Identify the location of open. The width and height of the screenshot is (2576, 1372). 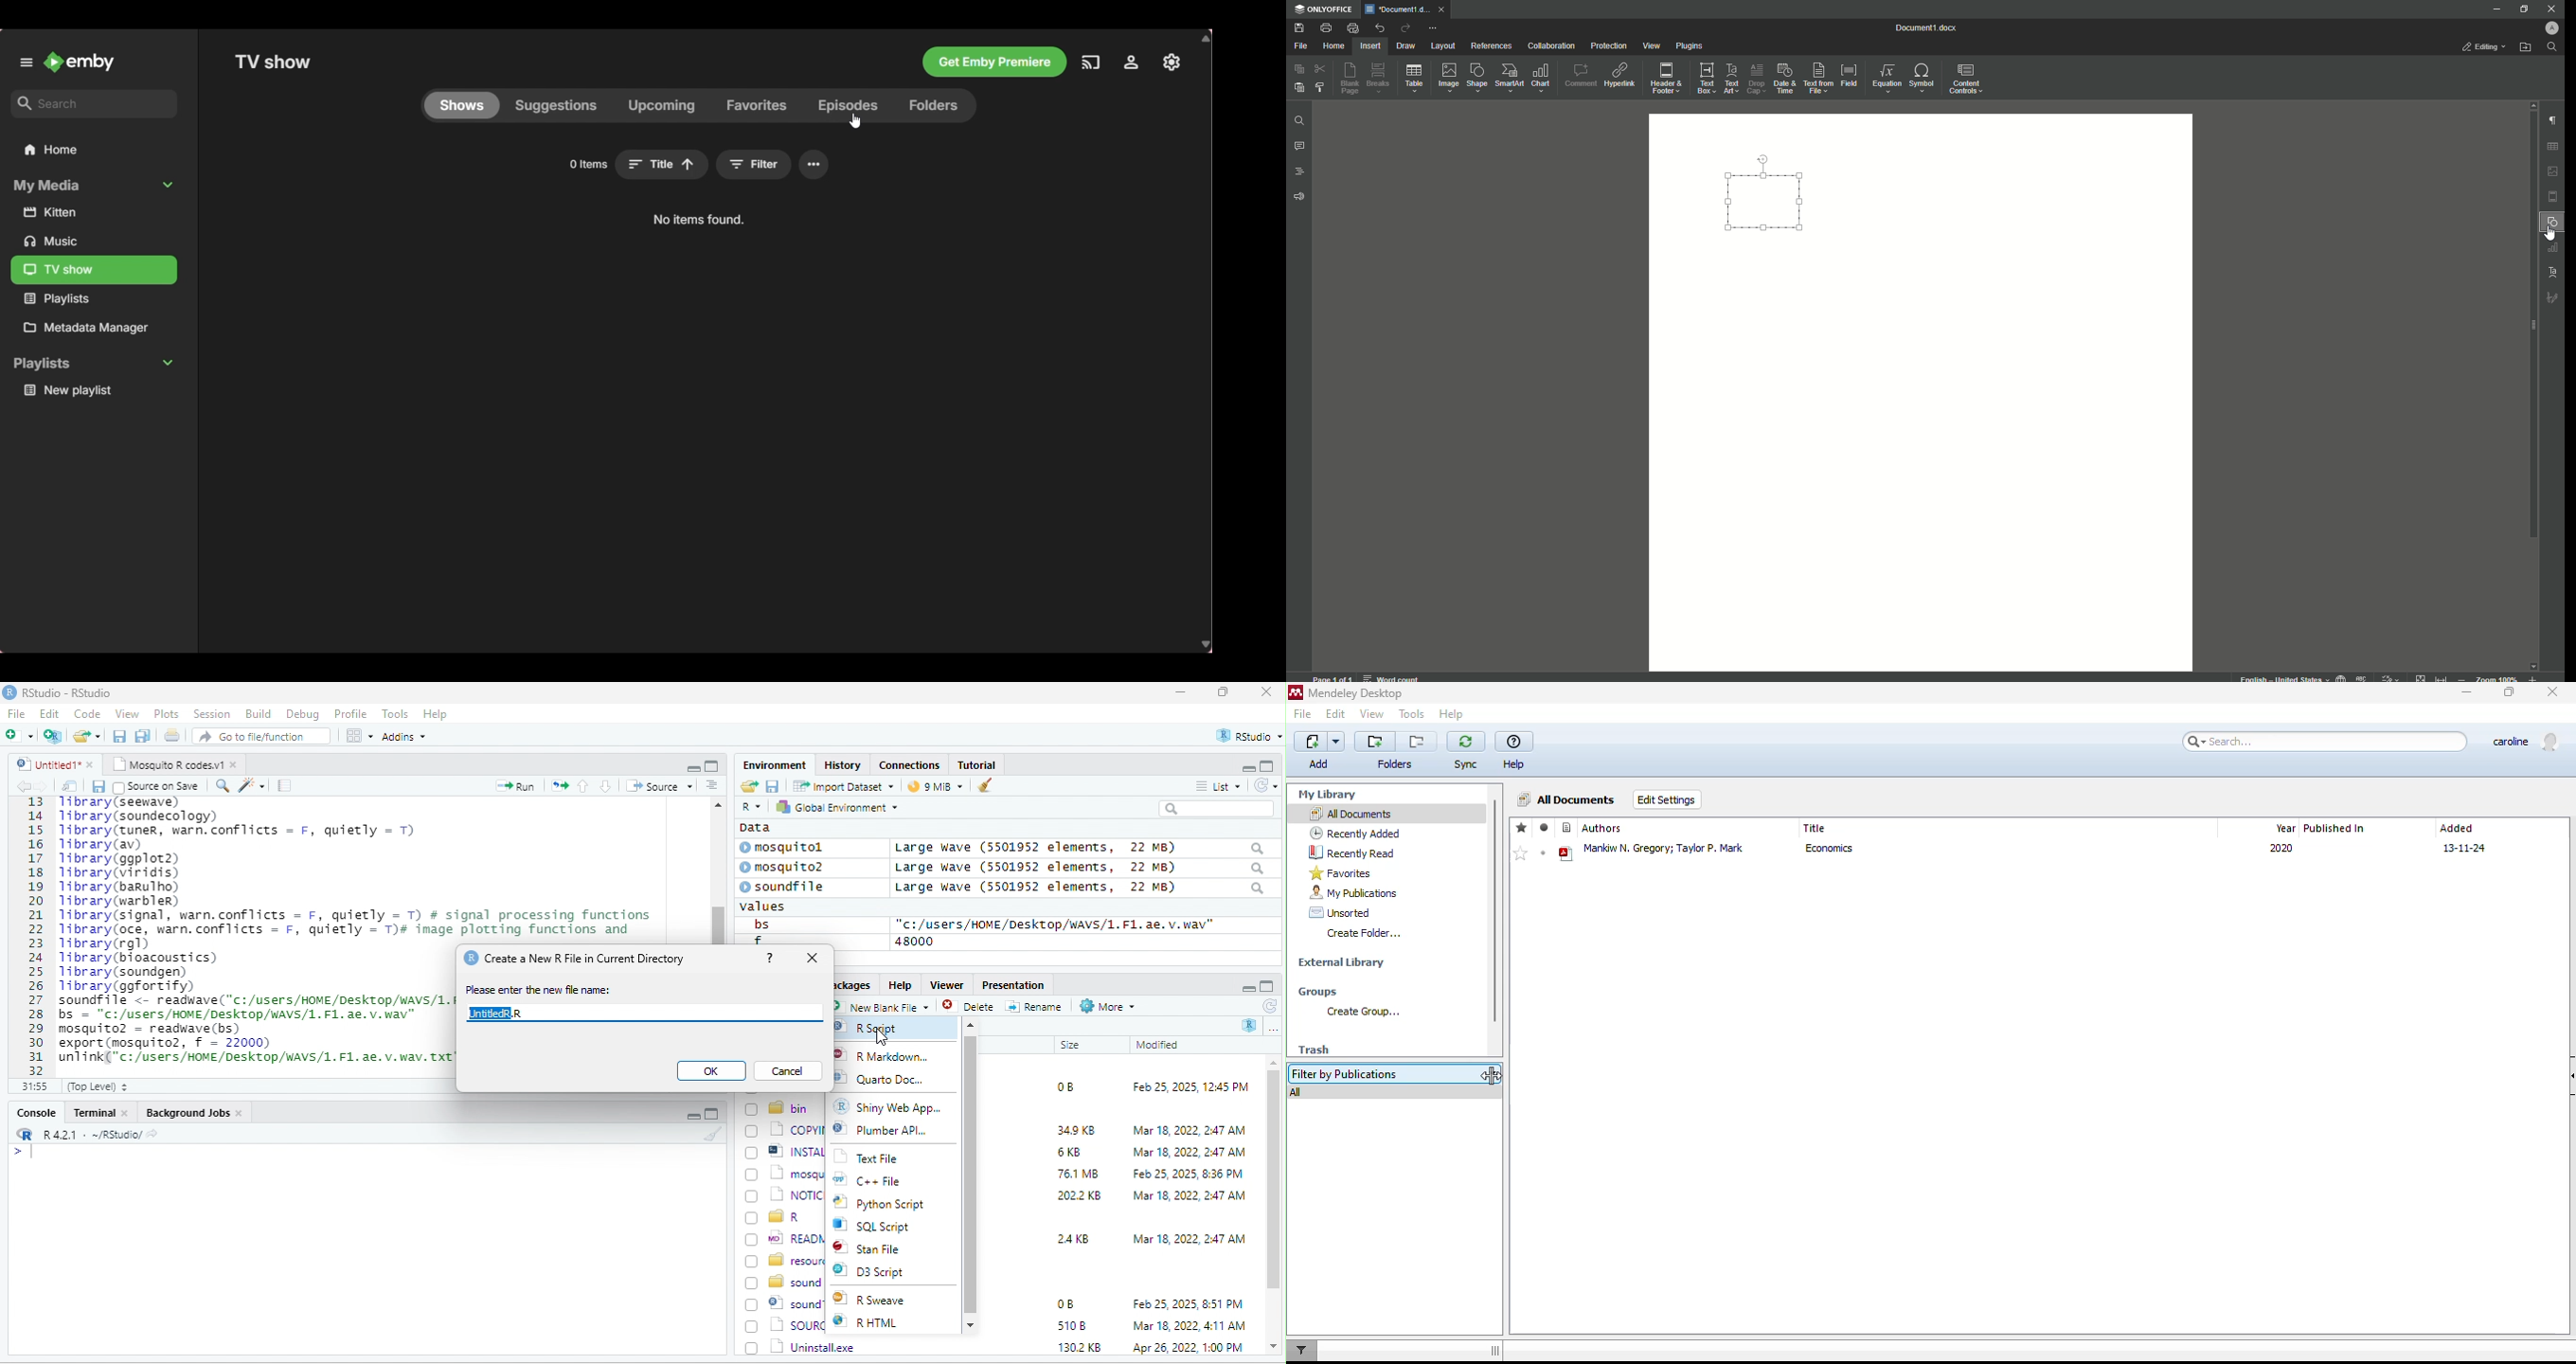
(70, 786).